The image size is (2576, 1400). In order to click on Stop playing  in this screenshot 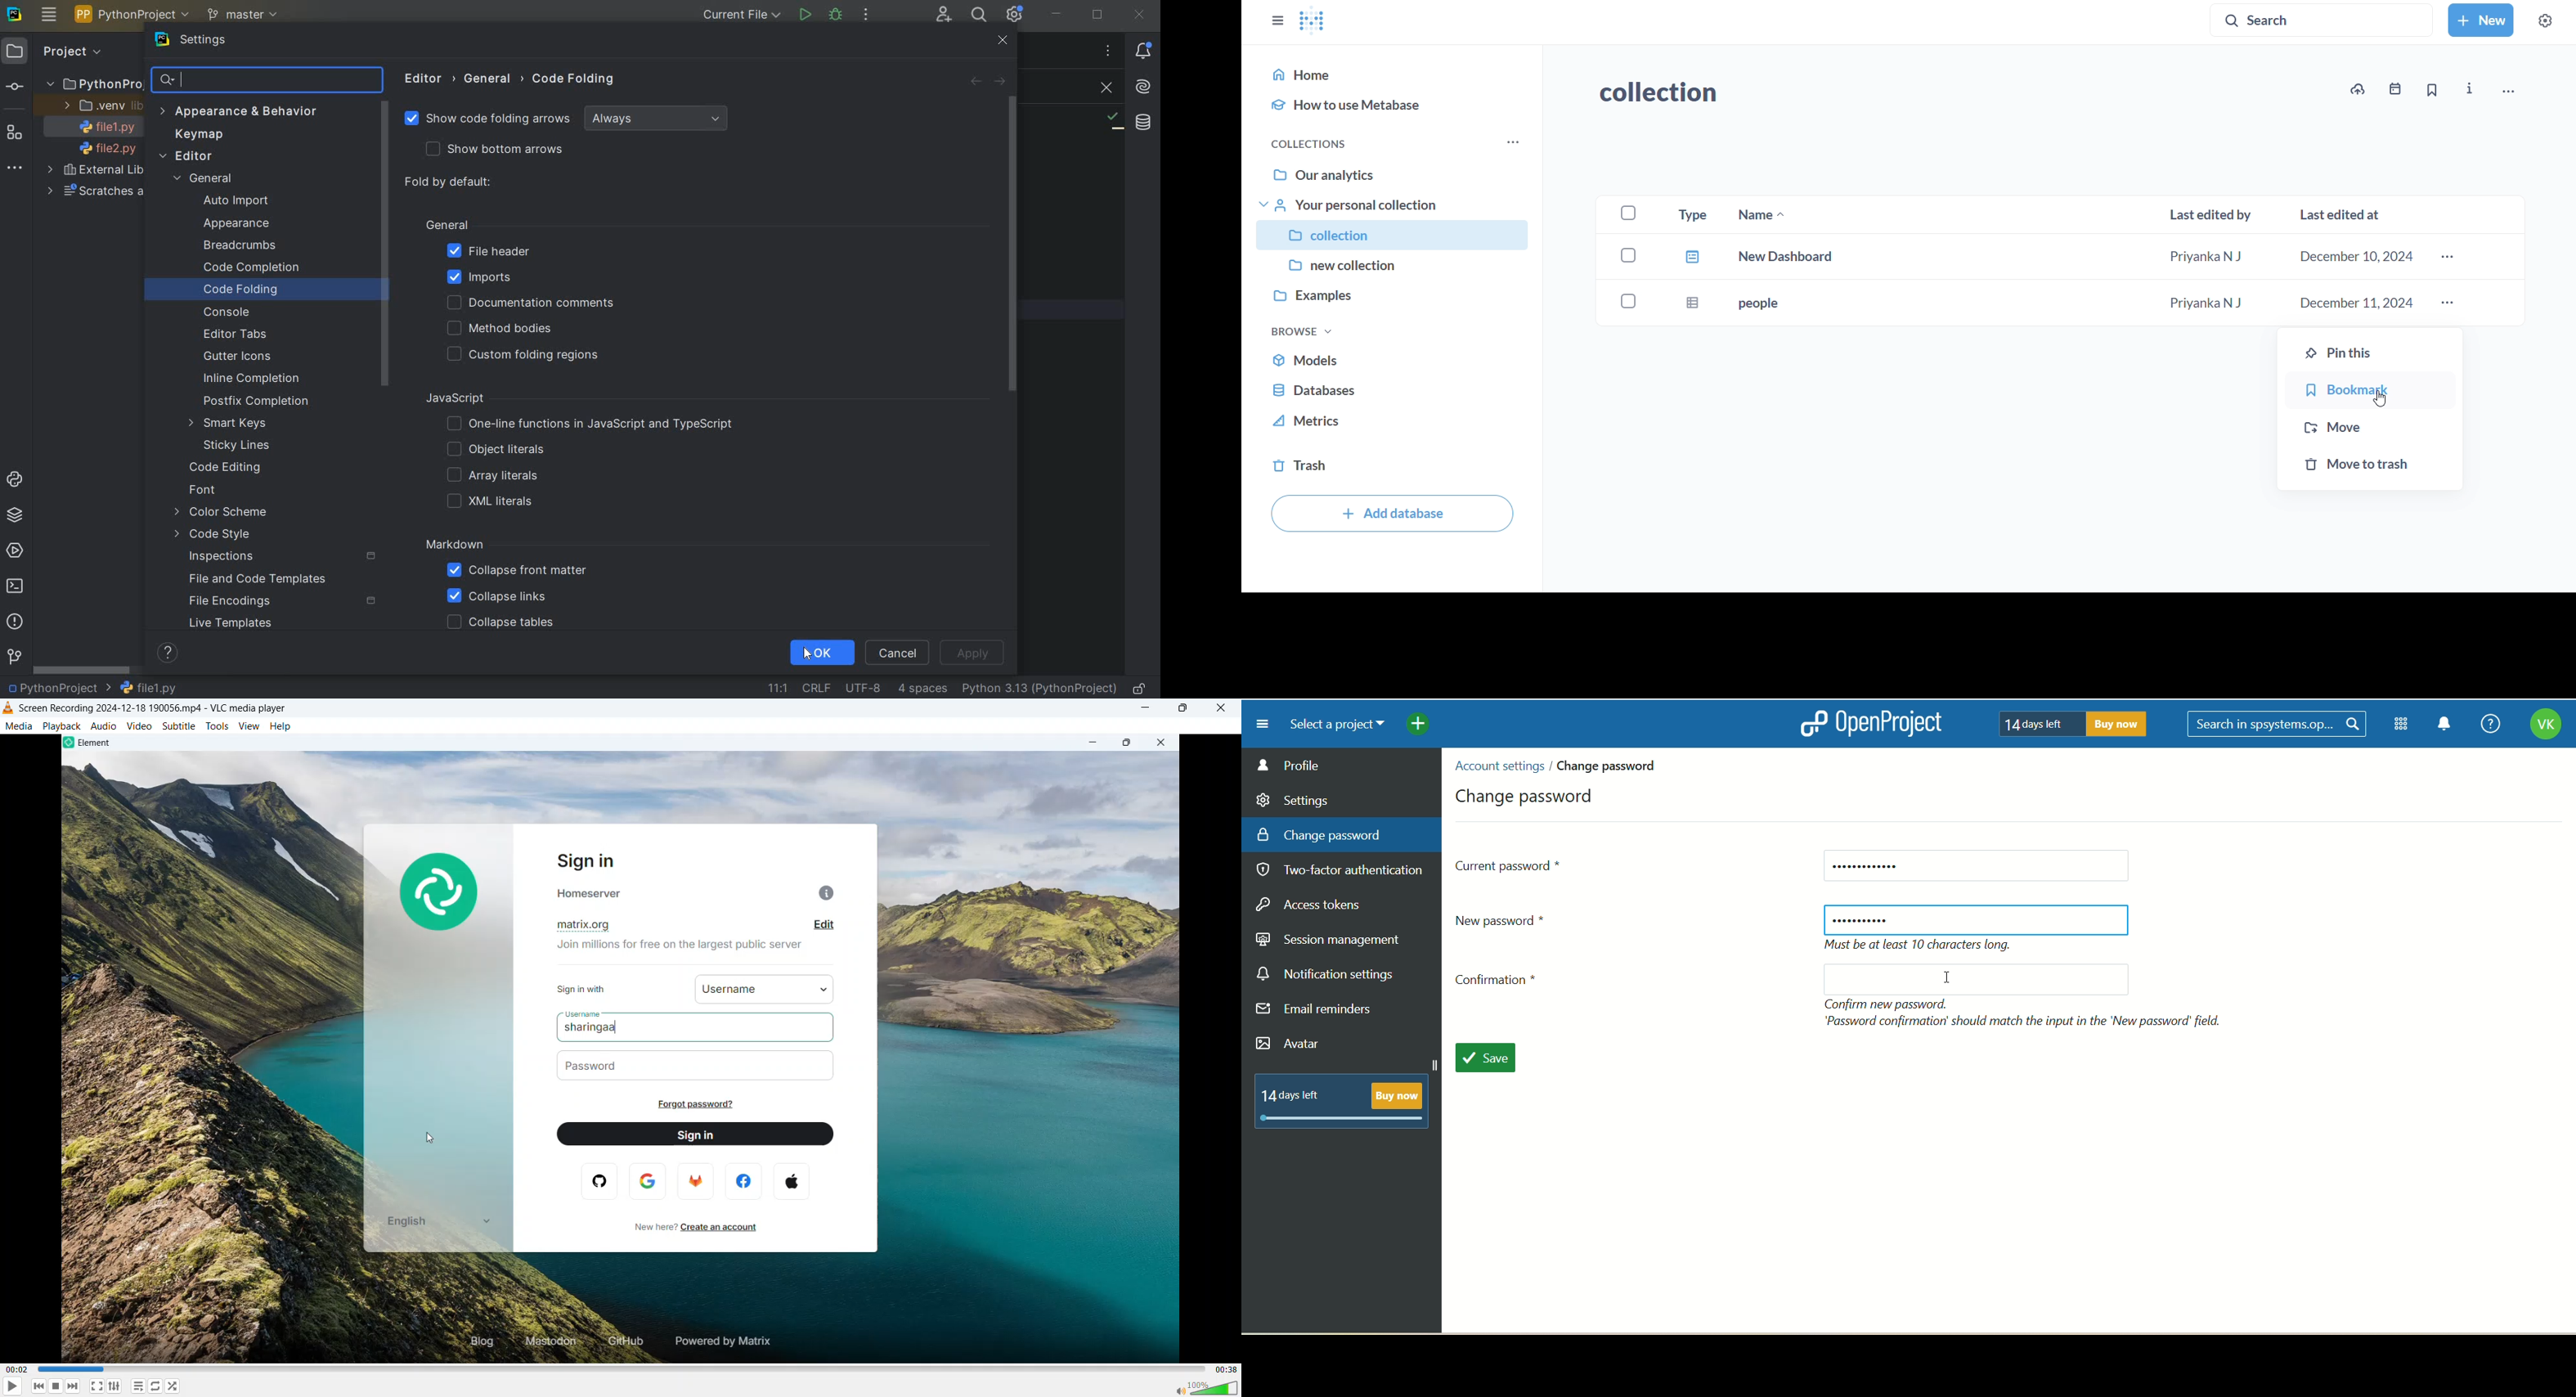, I will do `click(39, 1386)`.